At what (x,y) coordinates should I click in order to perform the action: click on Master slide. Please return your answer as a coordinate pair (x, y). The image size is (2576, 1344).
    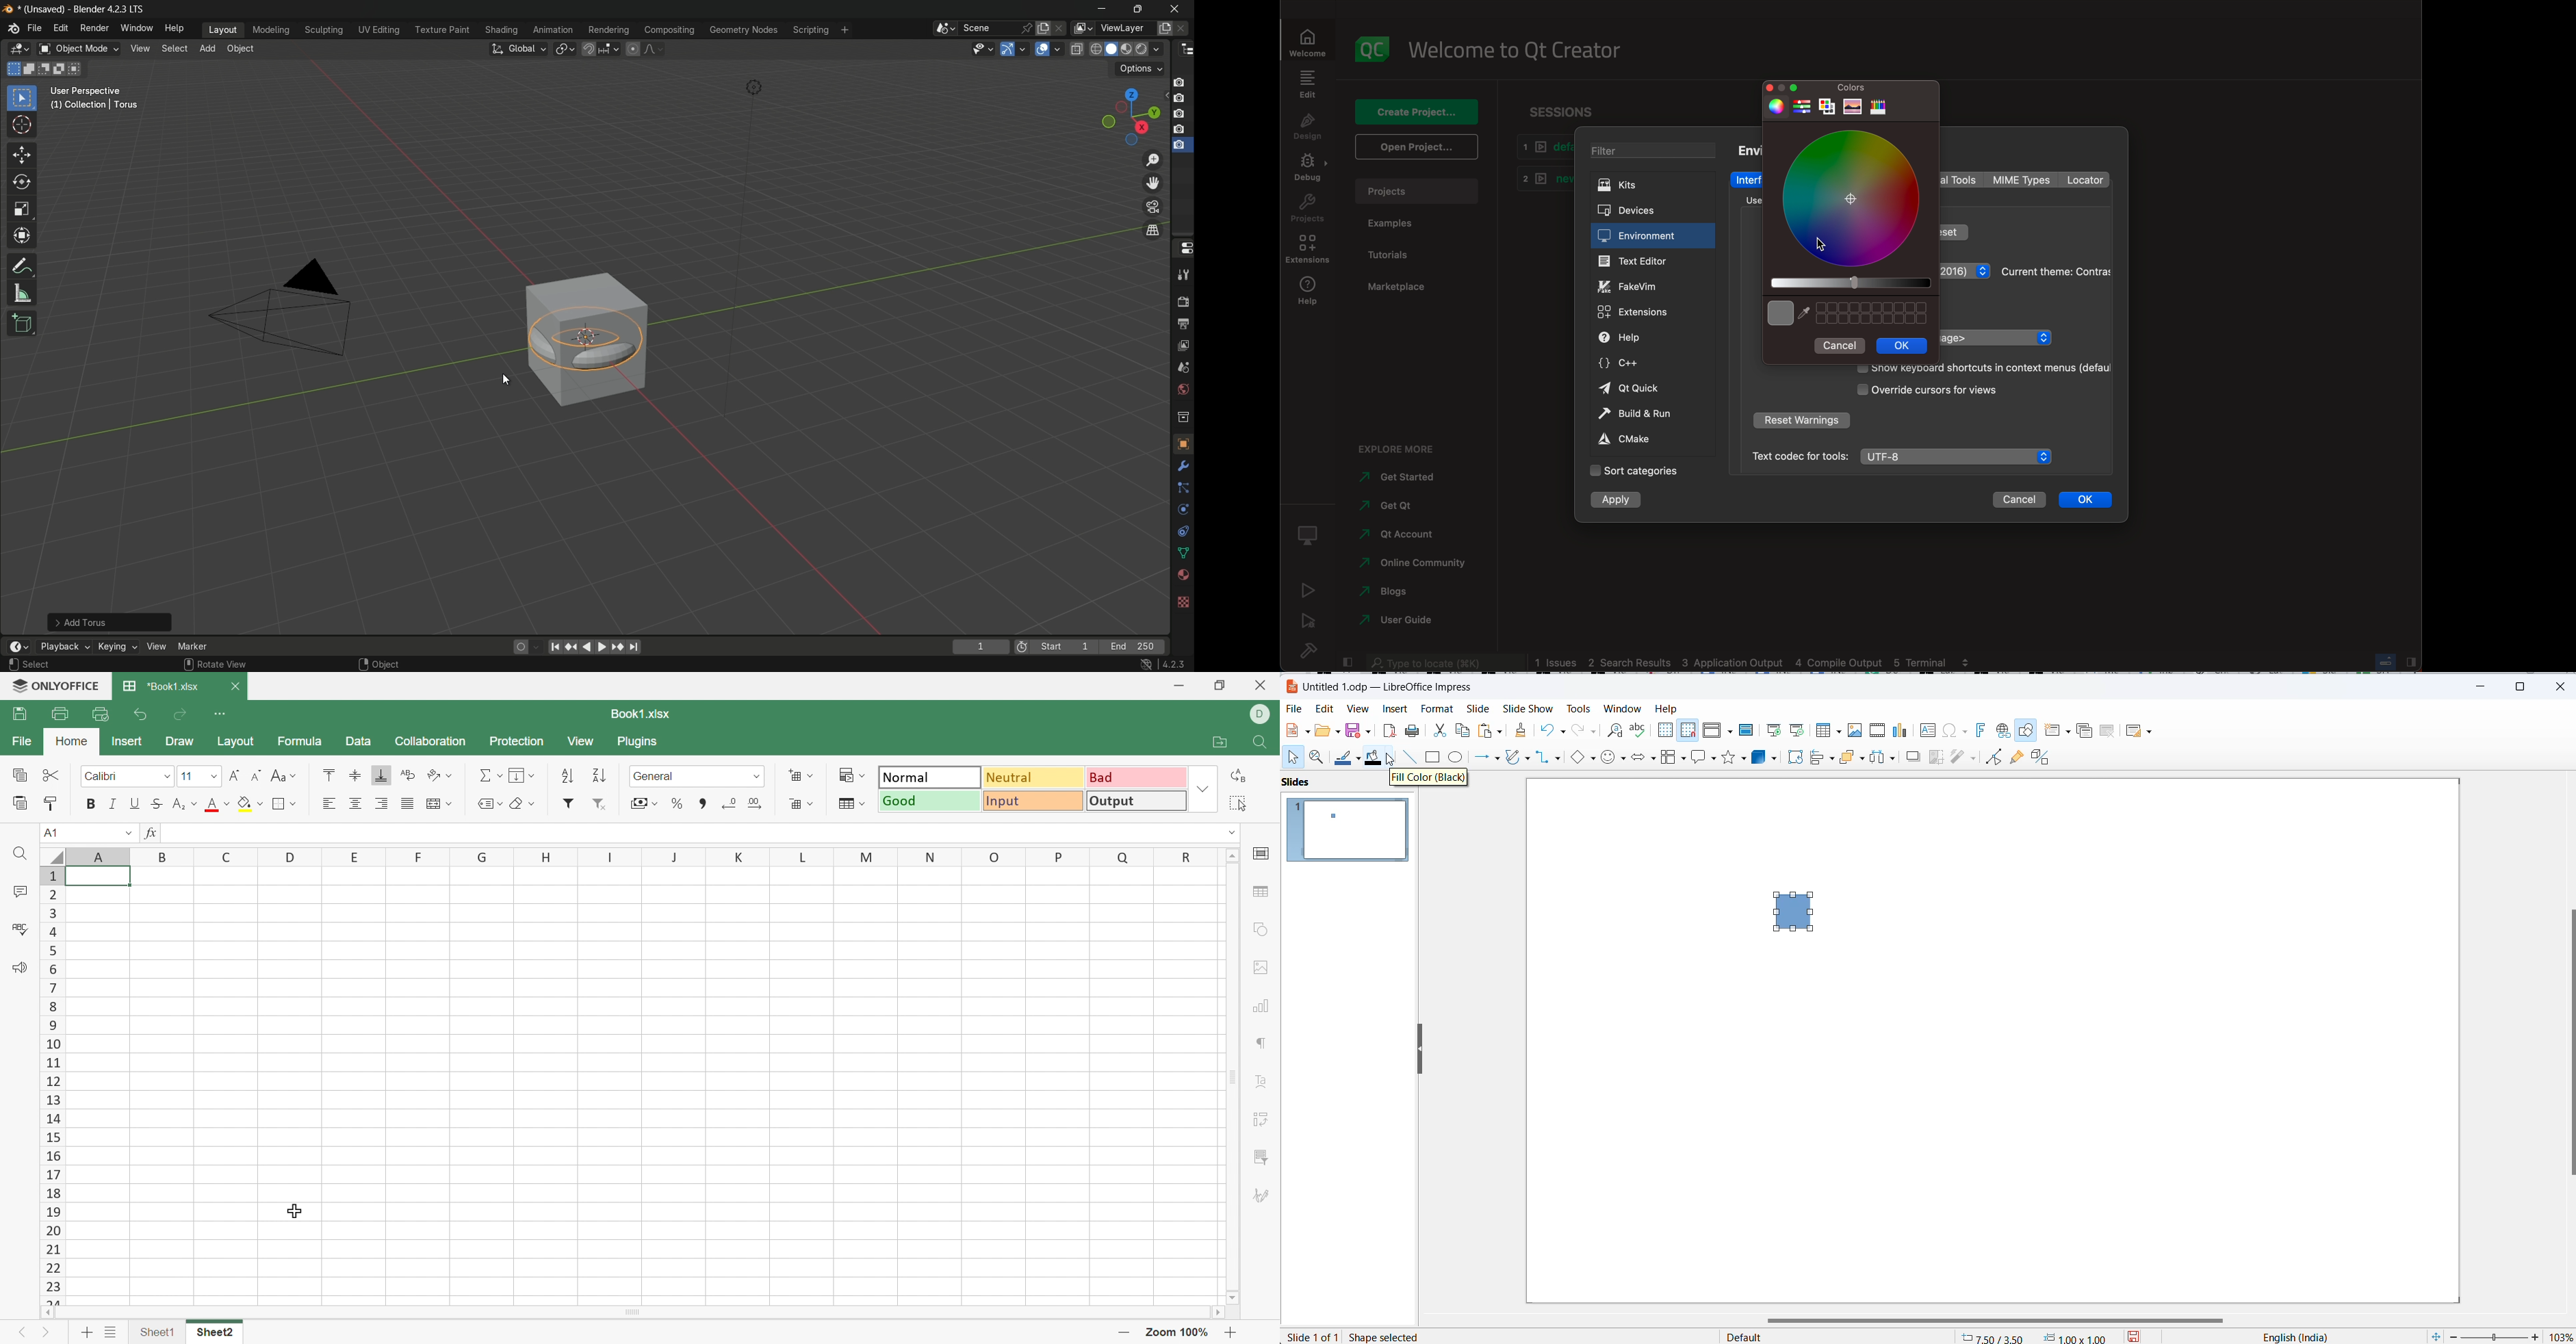
    Looking at the image, I should click on (1749, 729).